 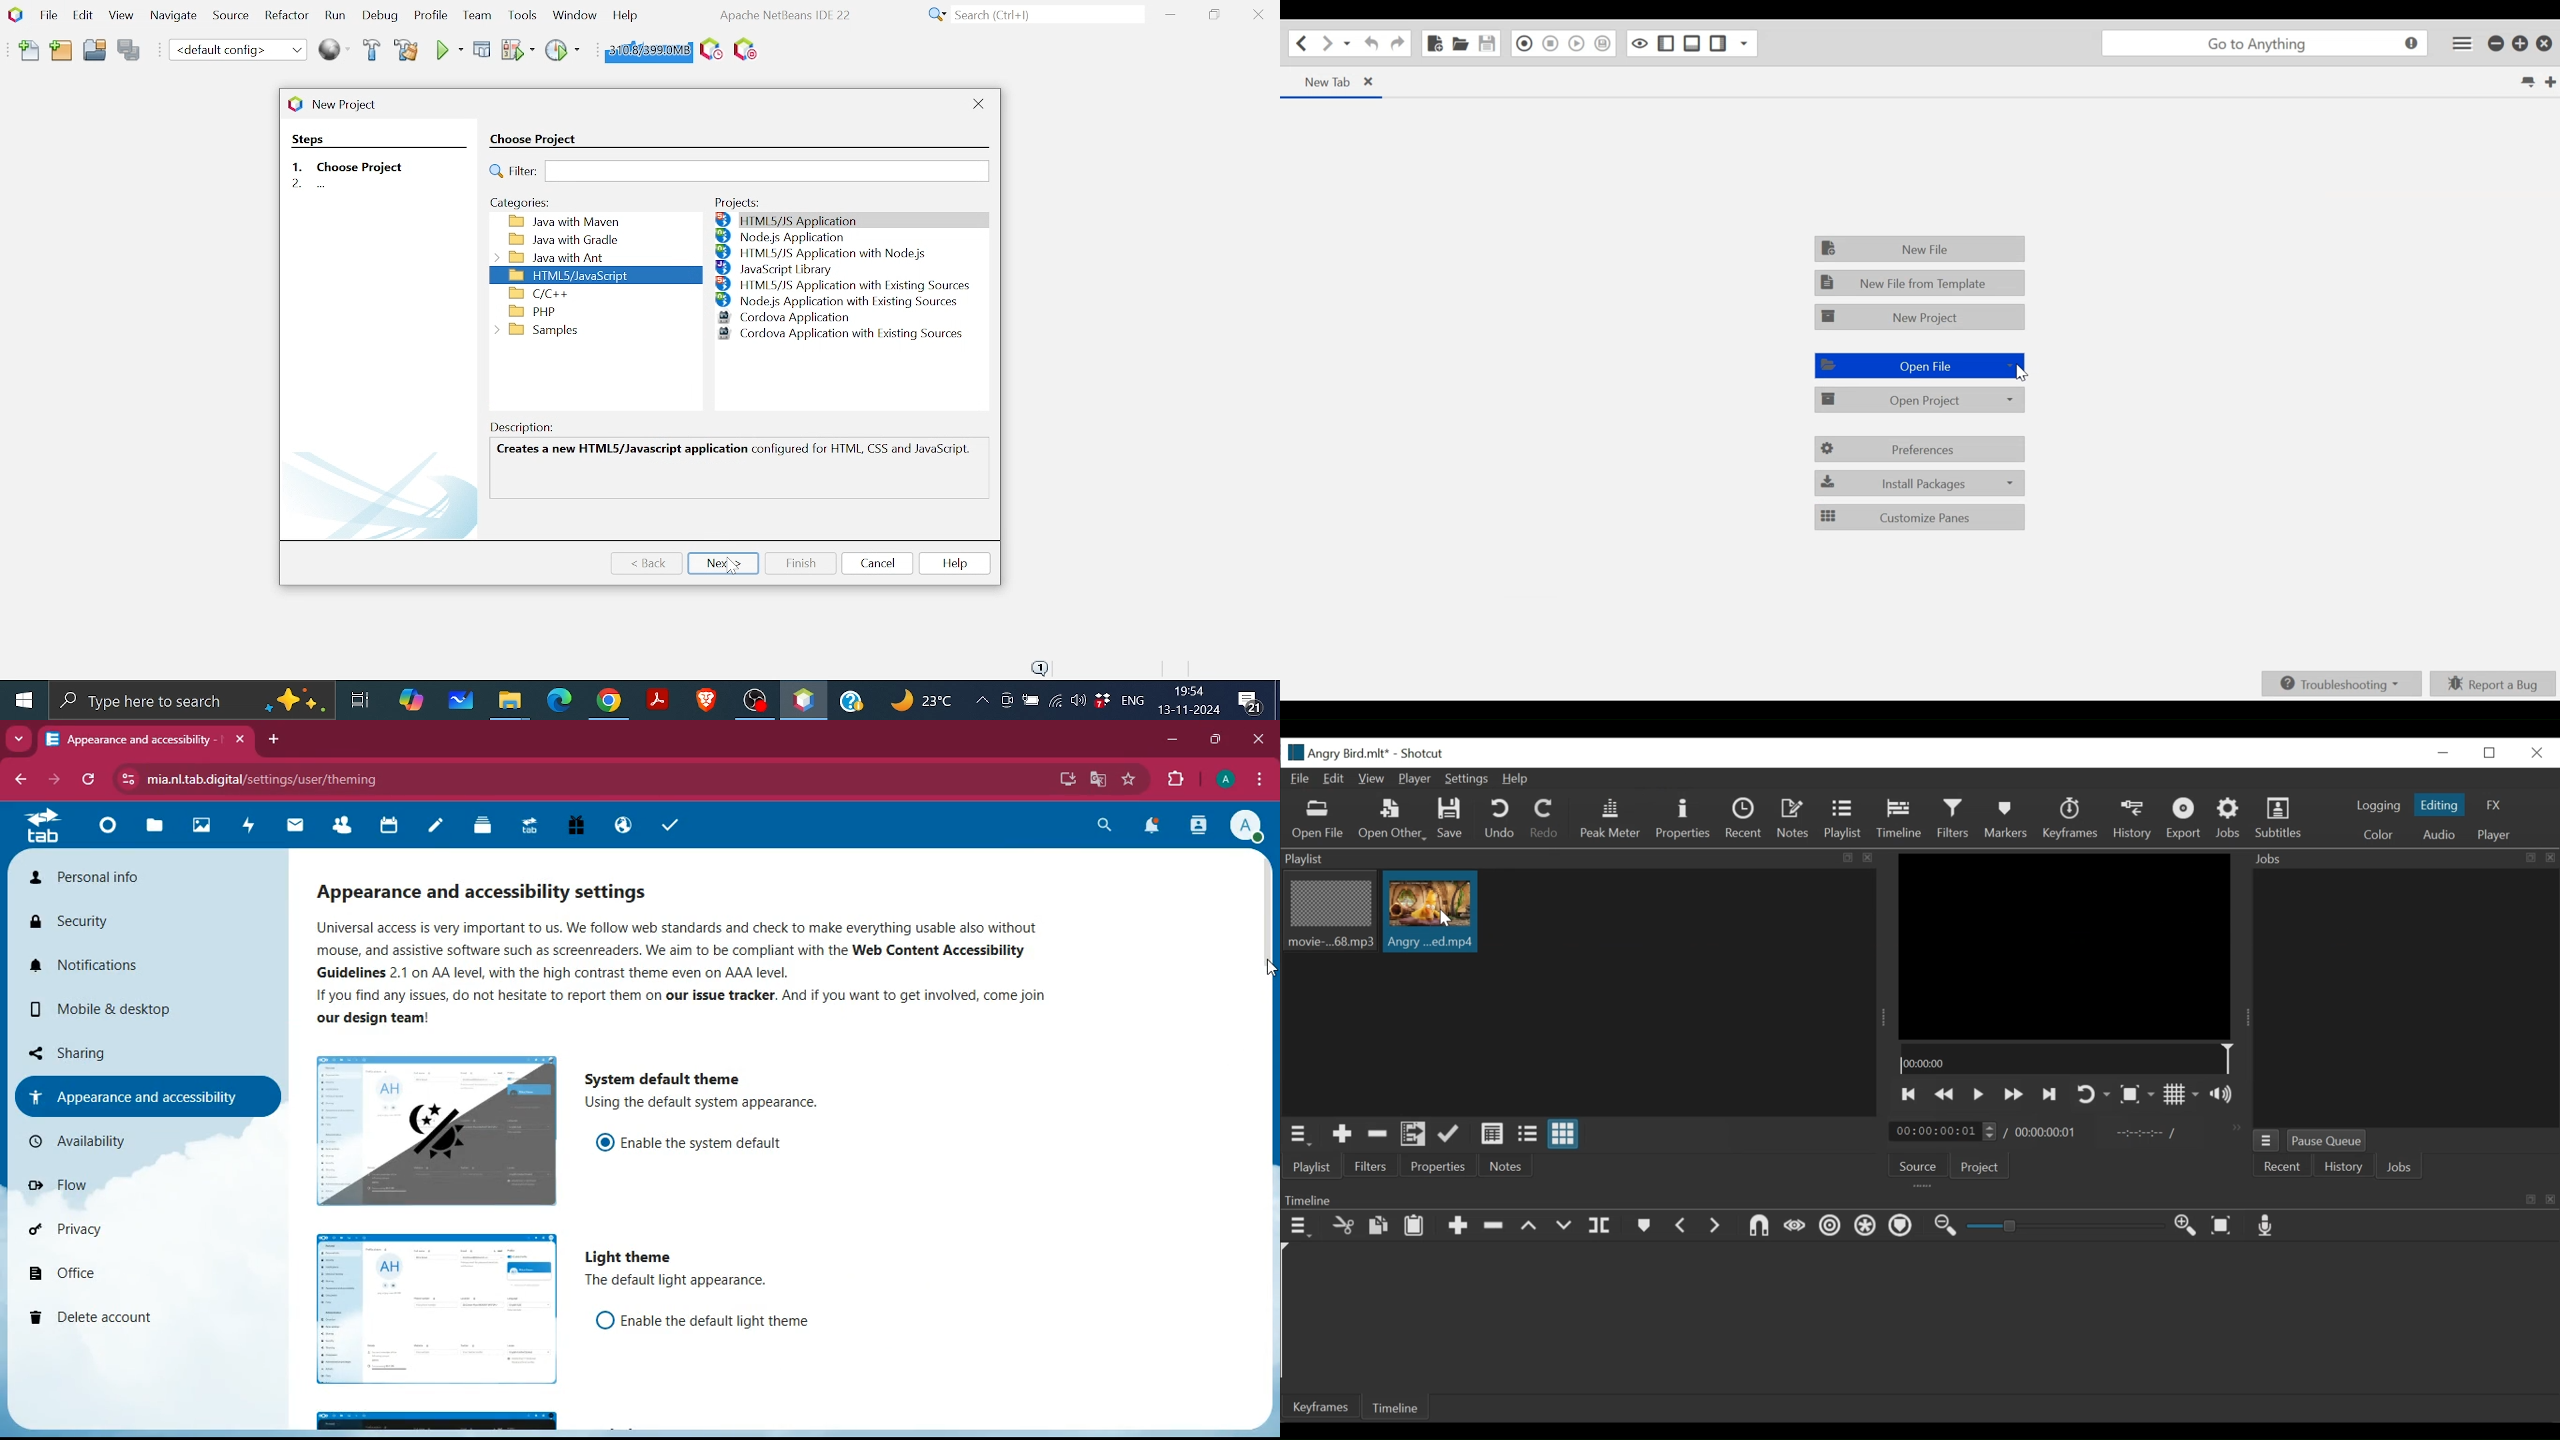 What do you see at coordinates (599, 1322) in the screenshot?
I see `on/off button` at bounding box center [599, 1322].